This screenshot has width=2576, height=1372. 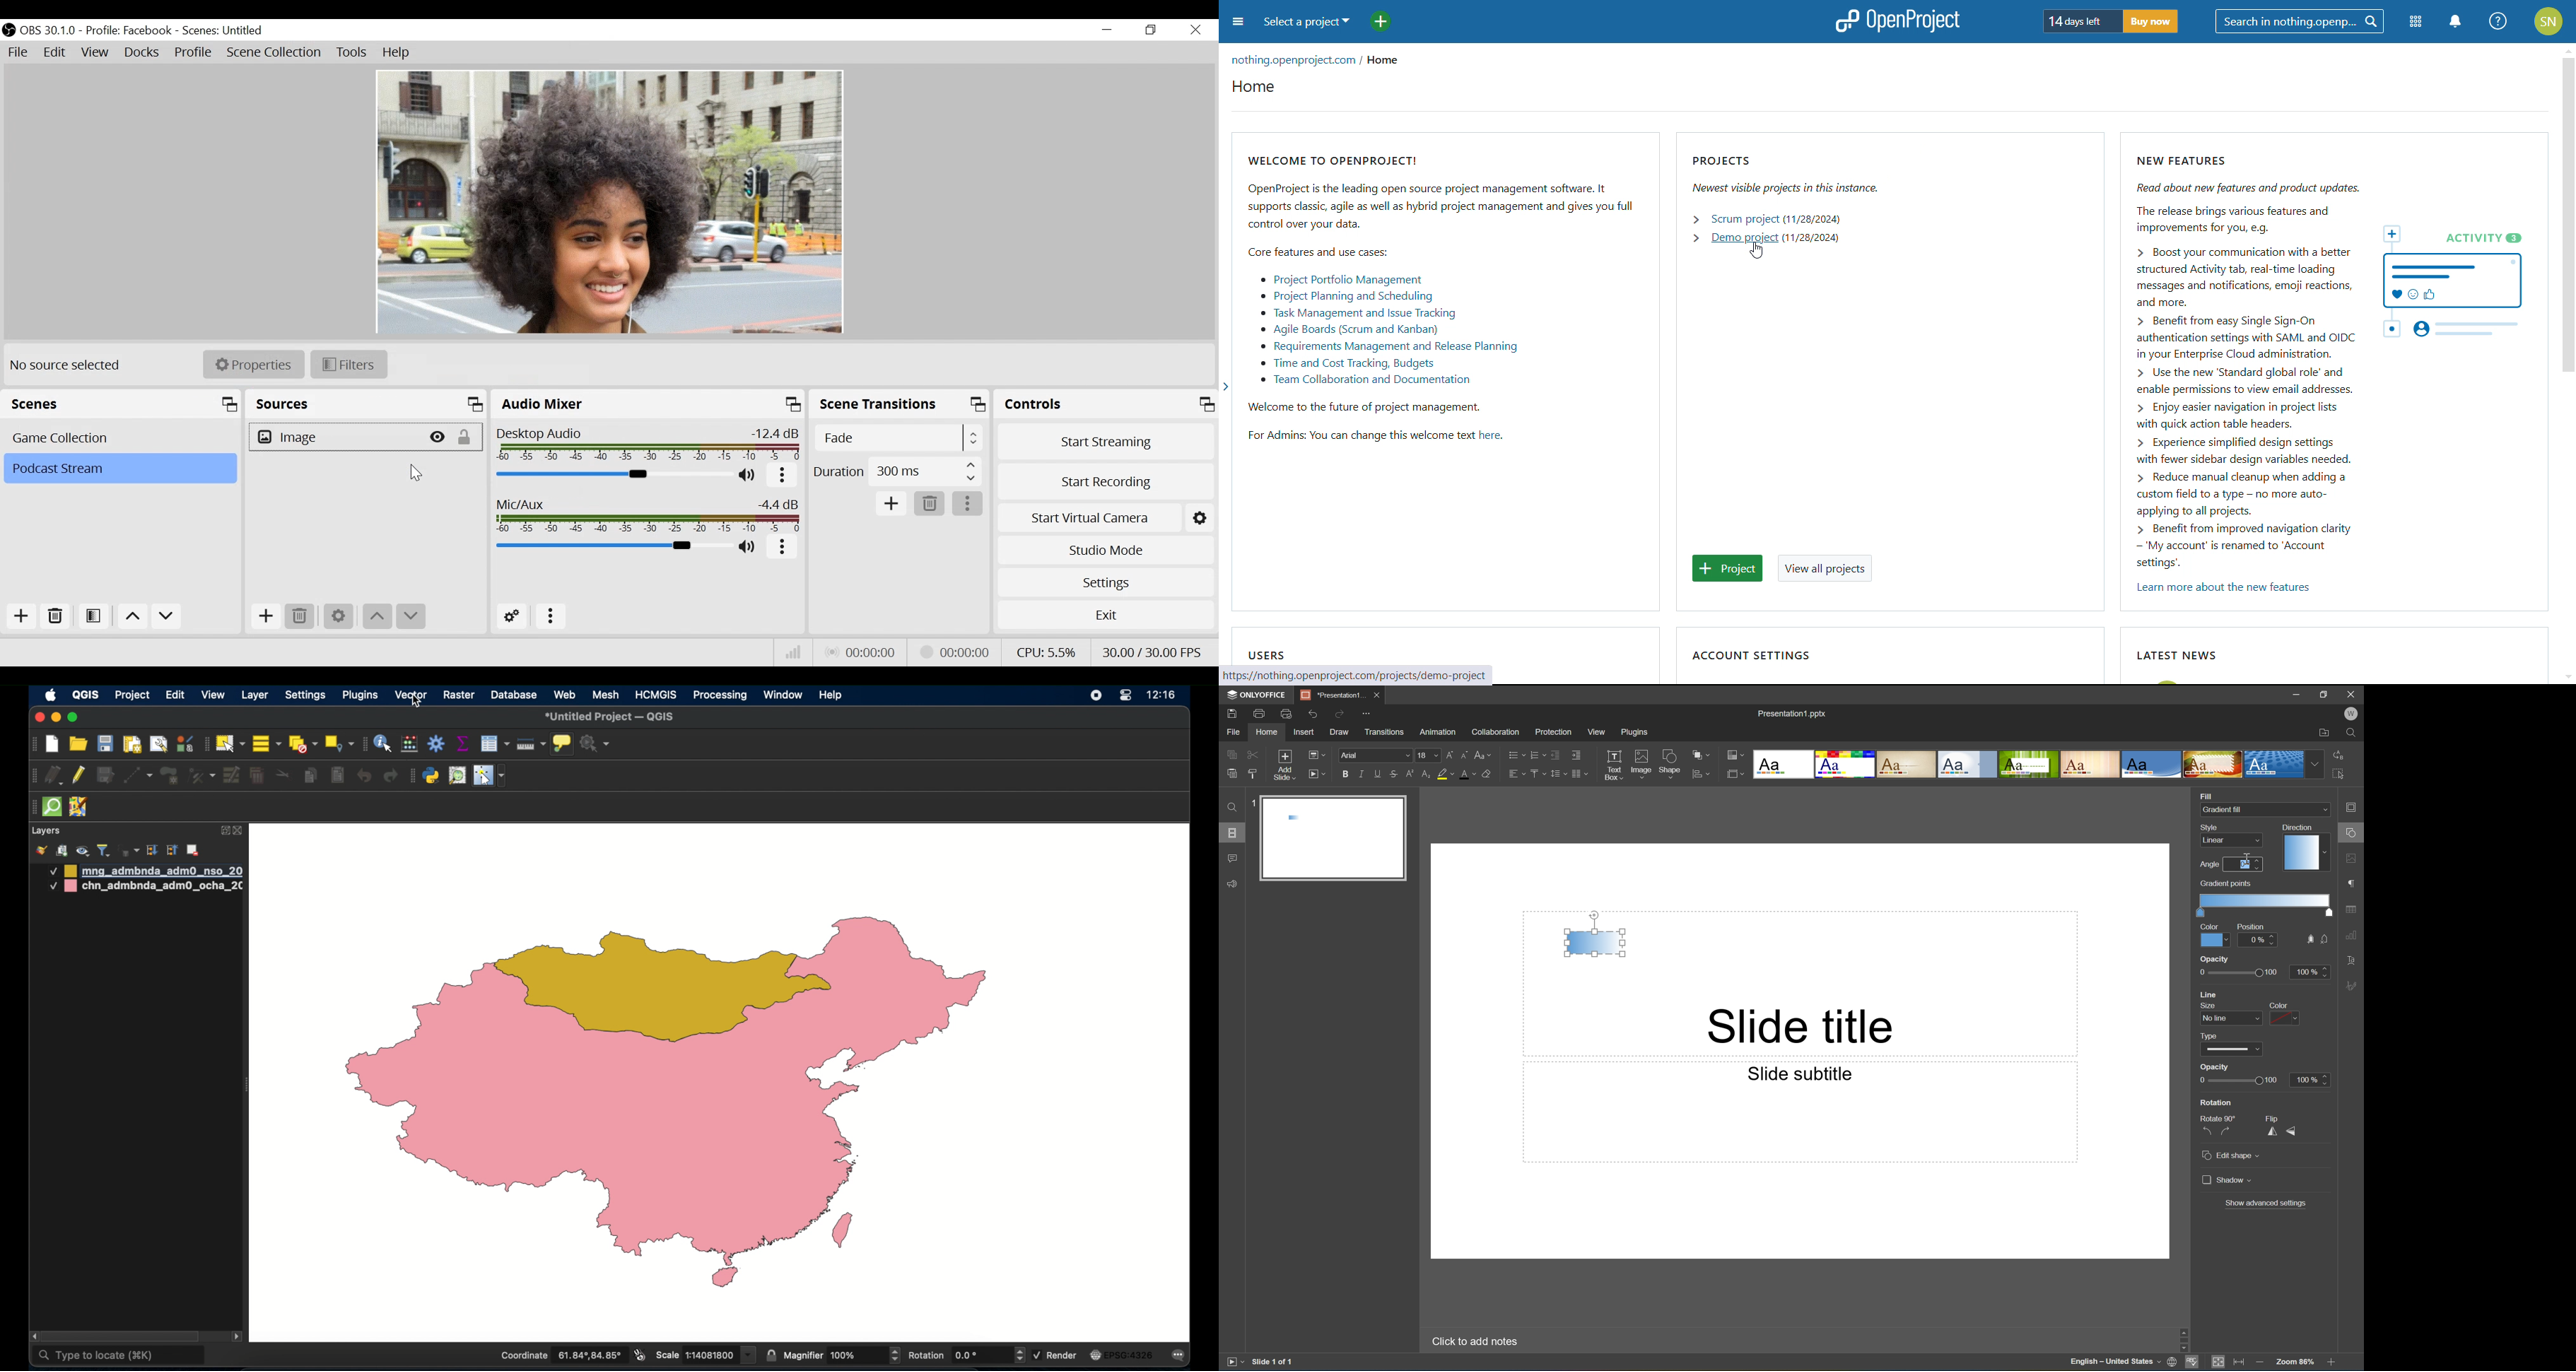 What do you see at coordinates (1335, 839) in the screenshot?
I see `Slide` at bounding box center [1335, 839].